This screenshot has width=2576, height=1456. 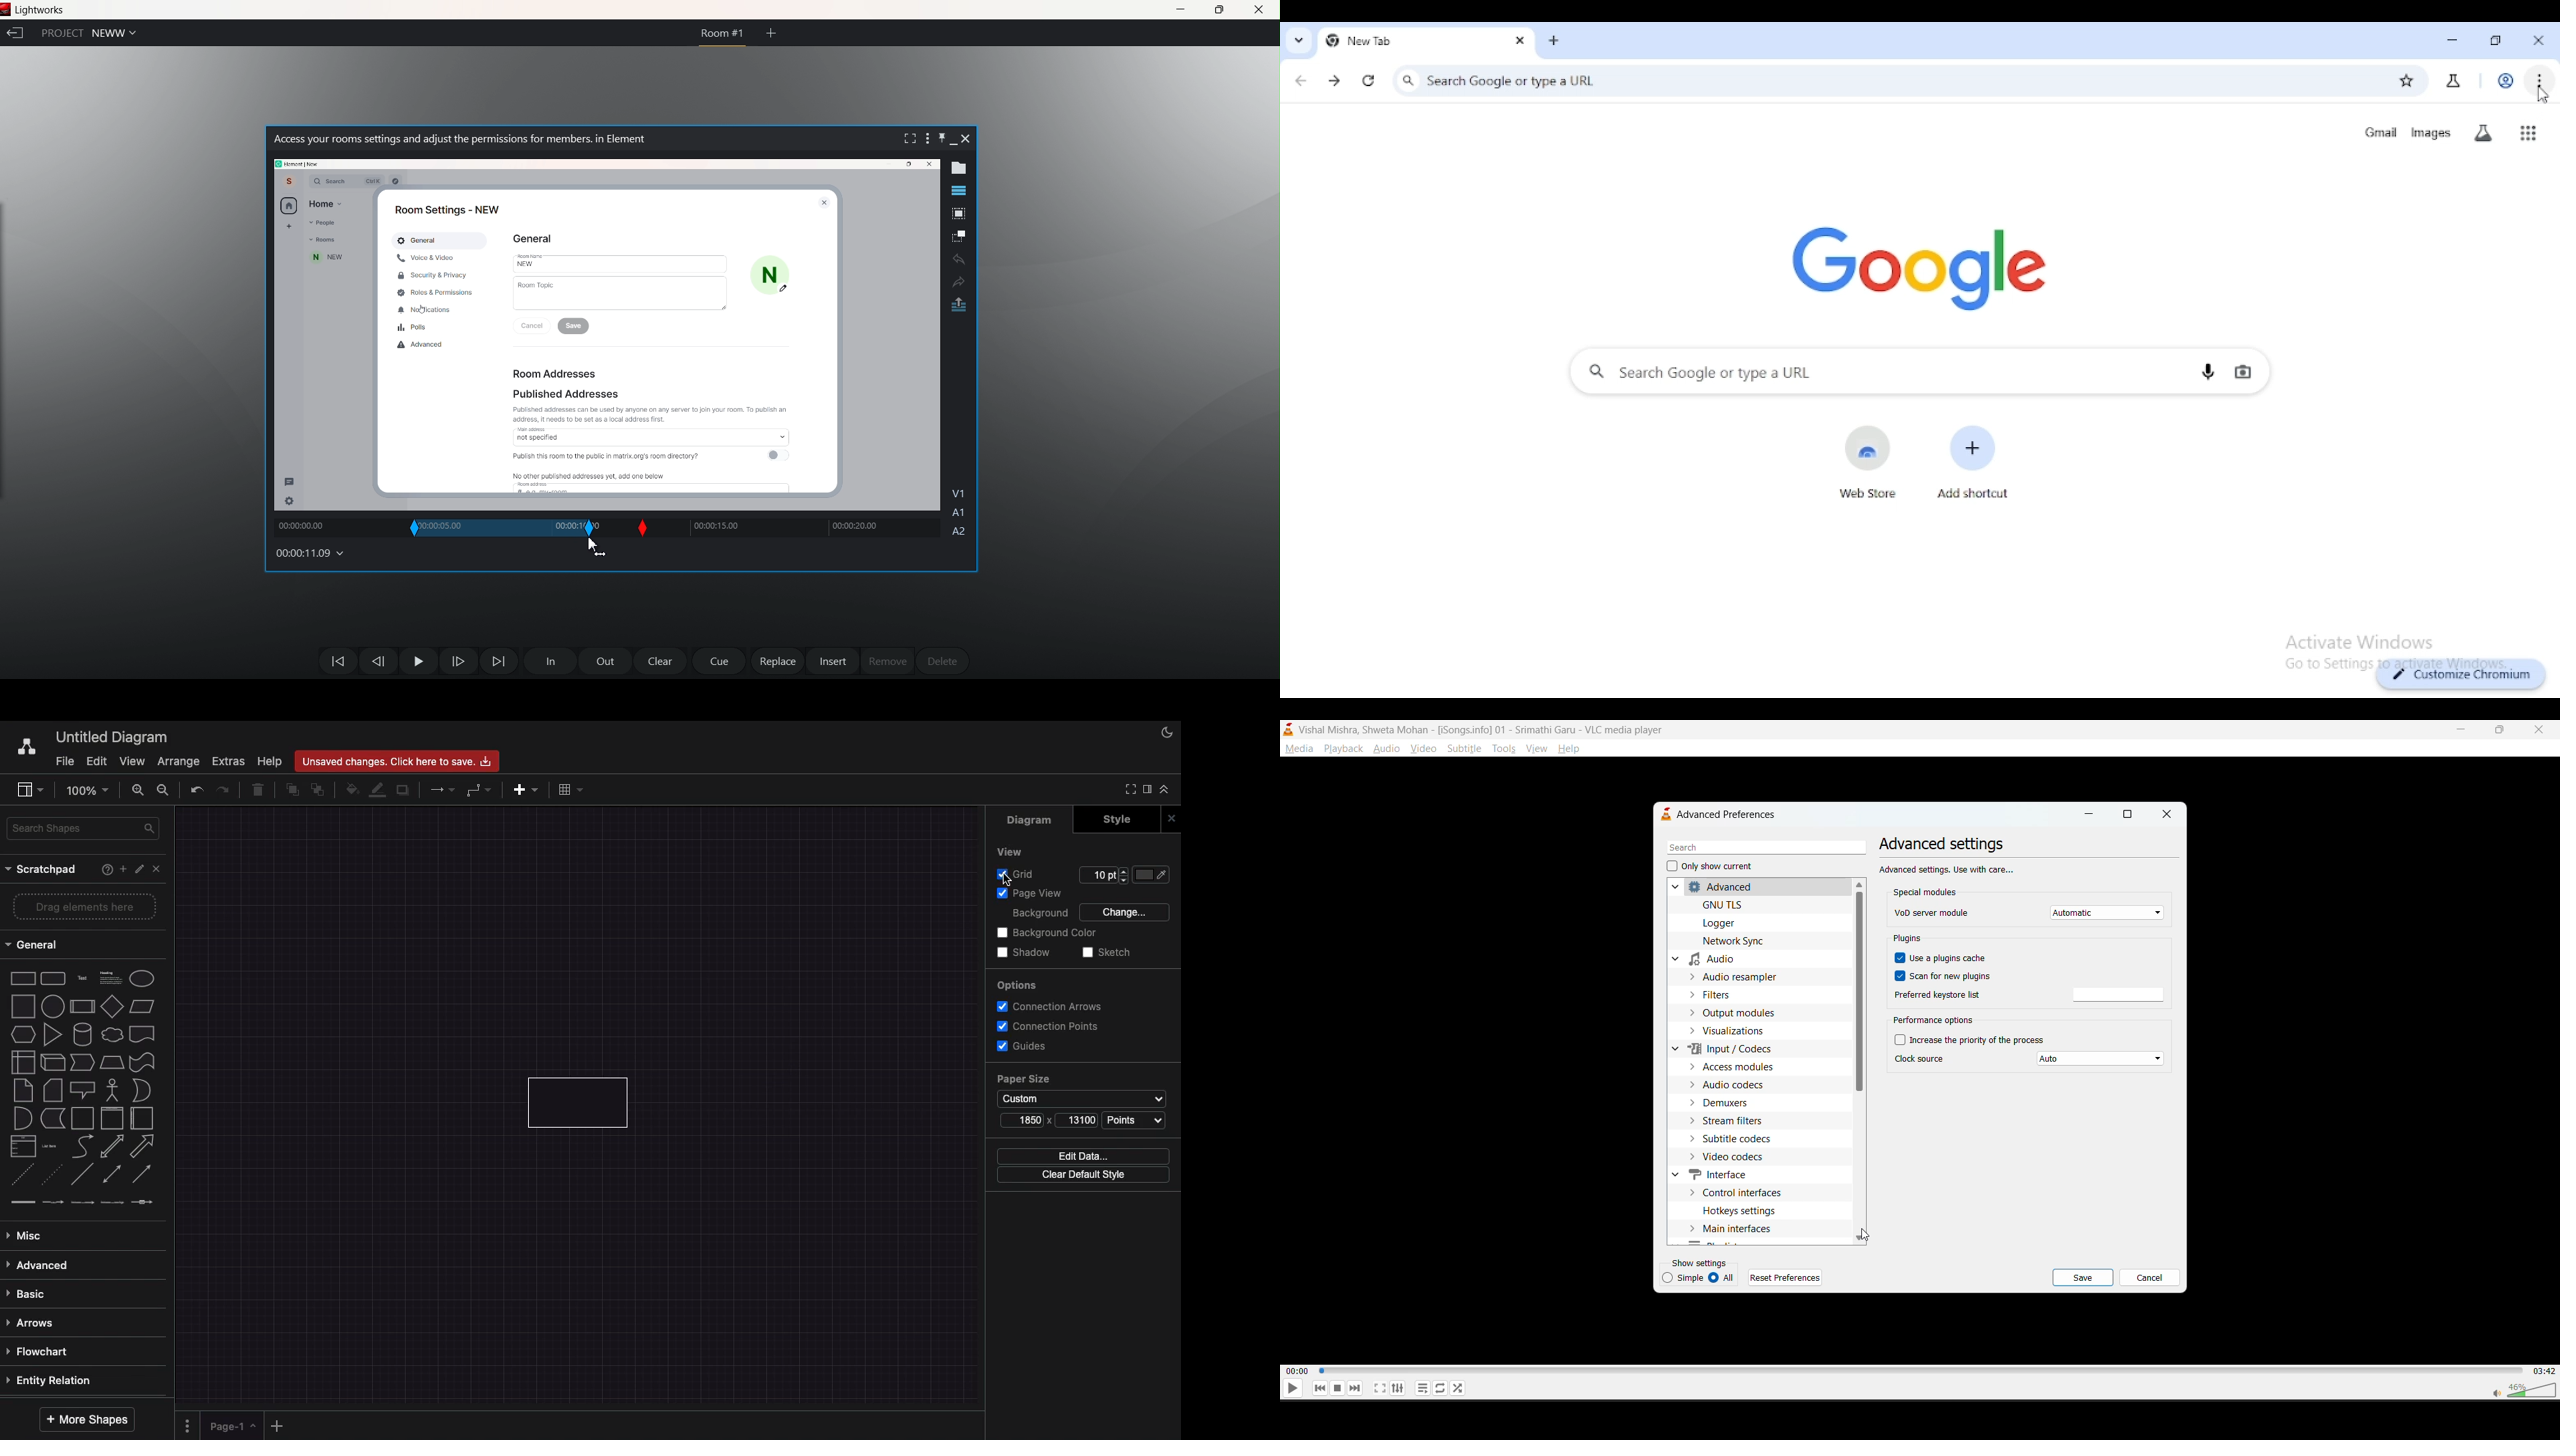 I want to click on maximize, so click(x=2126, y=814).